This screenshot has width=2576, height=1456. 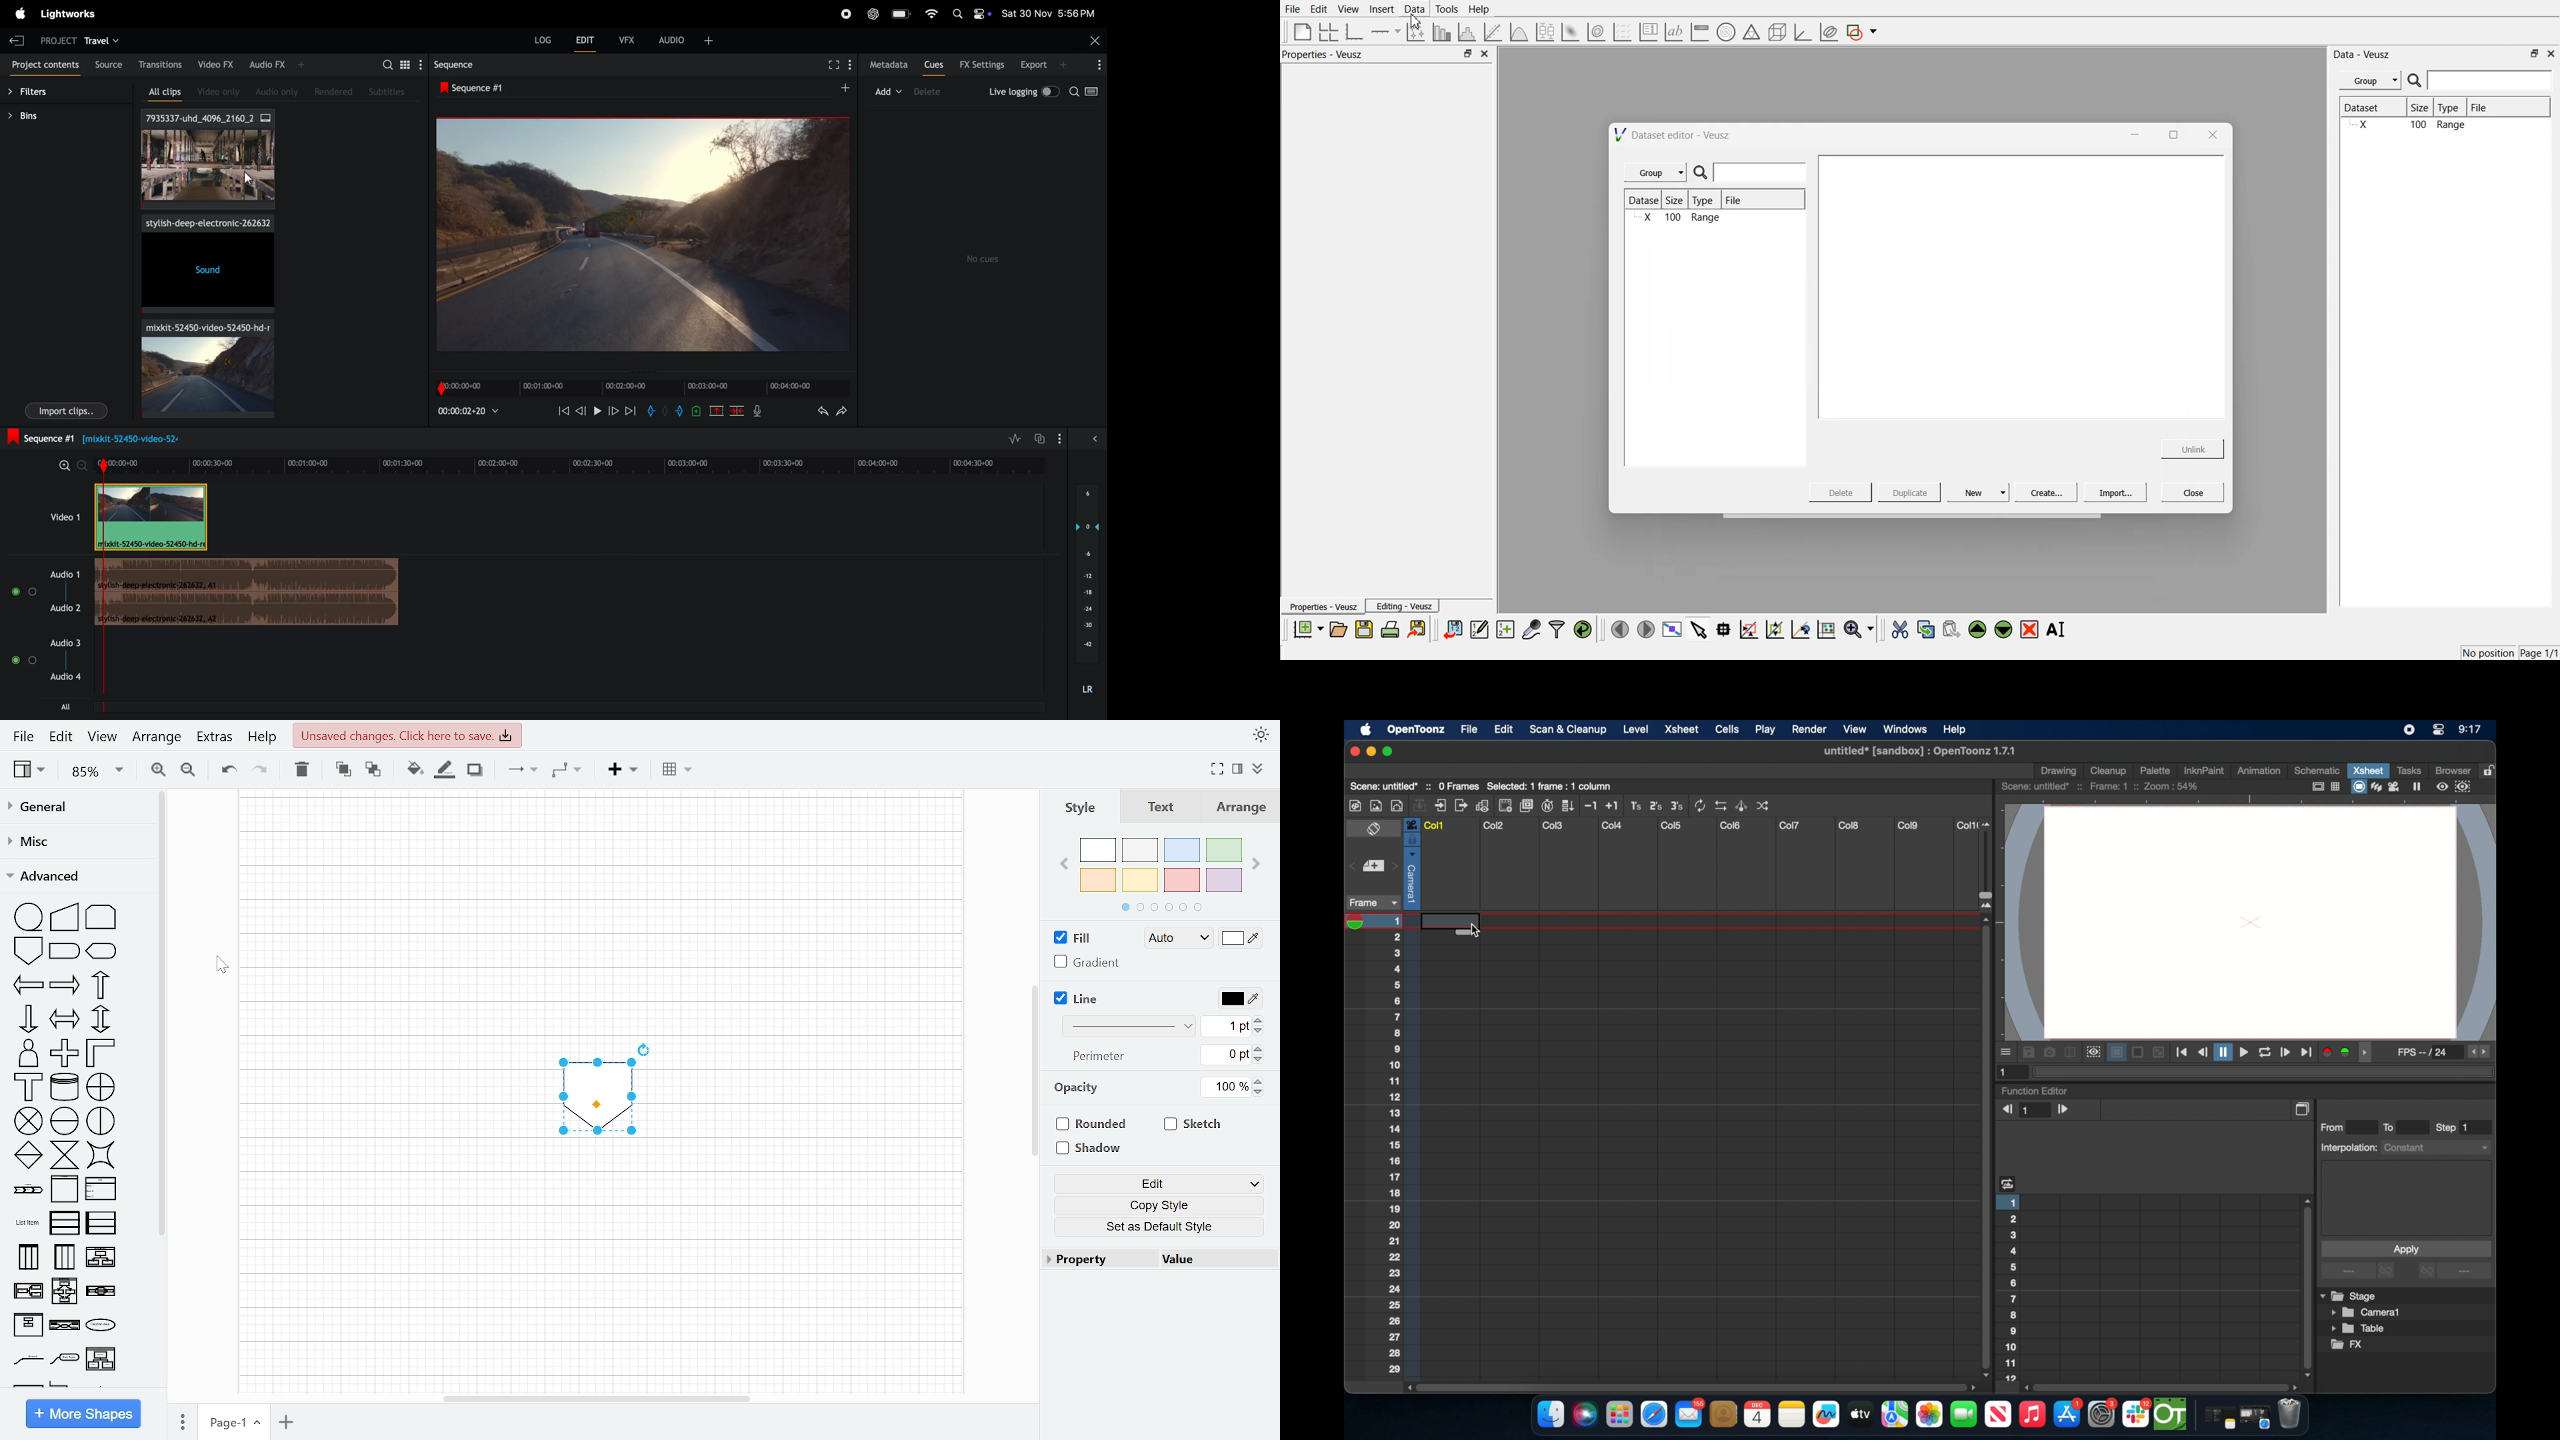 I want to click on search, so click(x=1086, y=93).